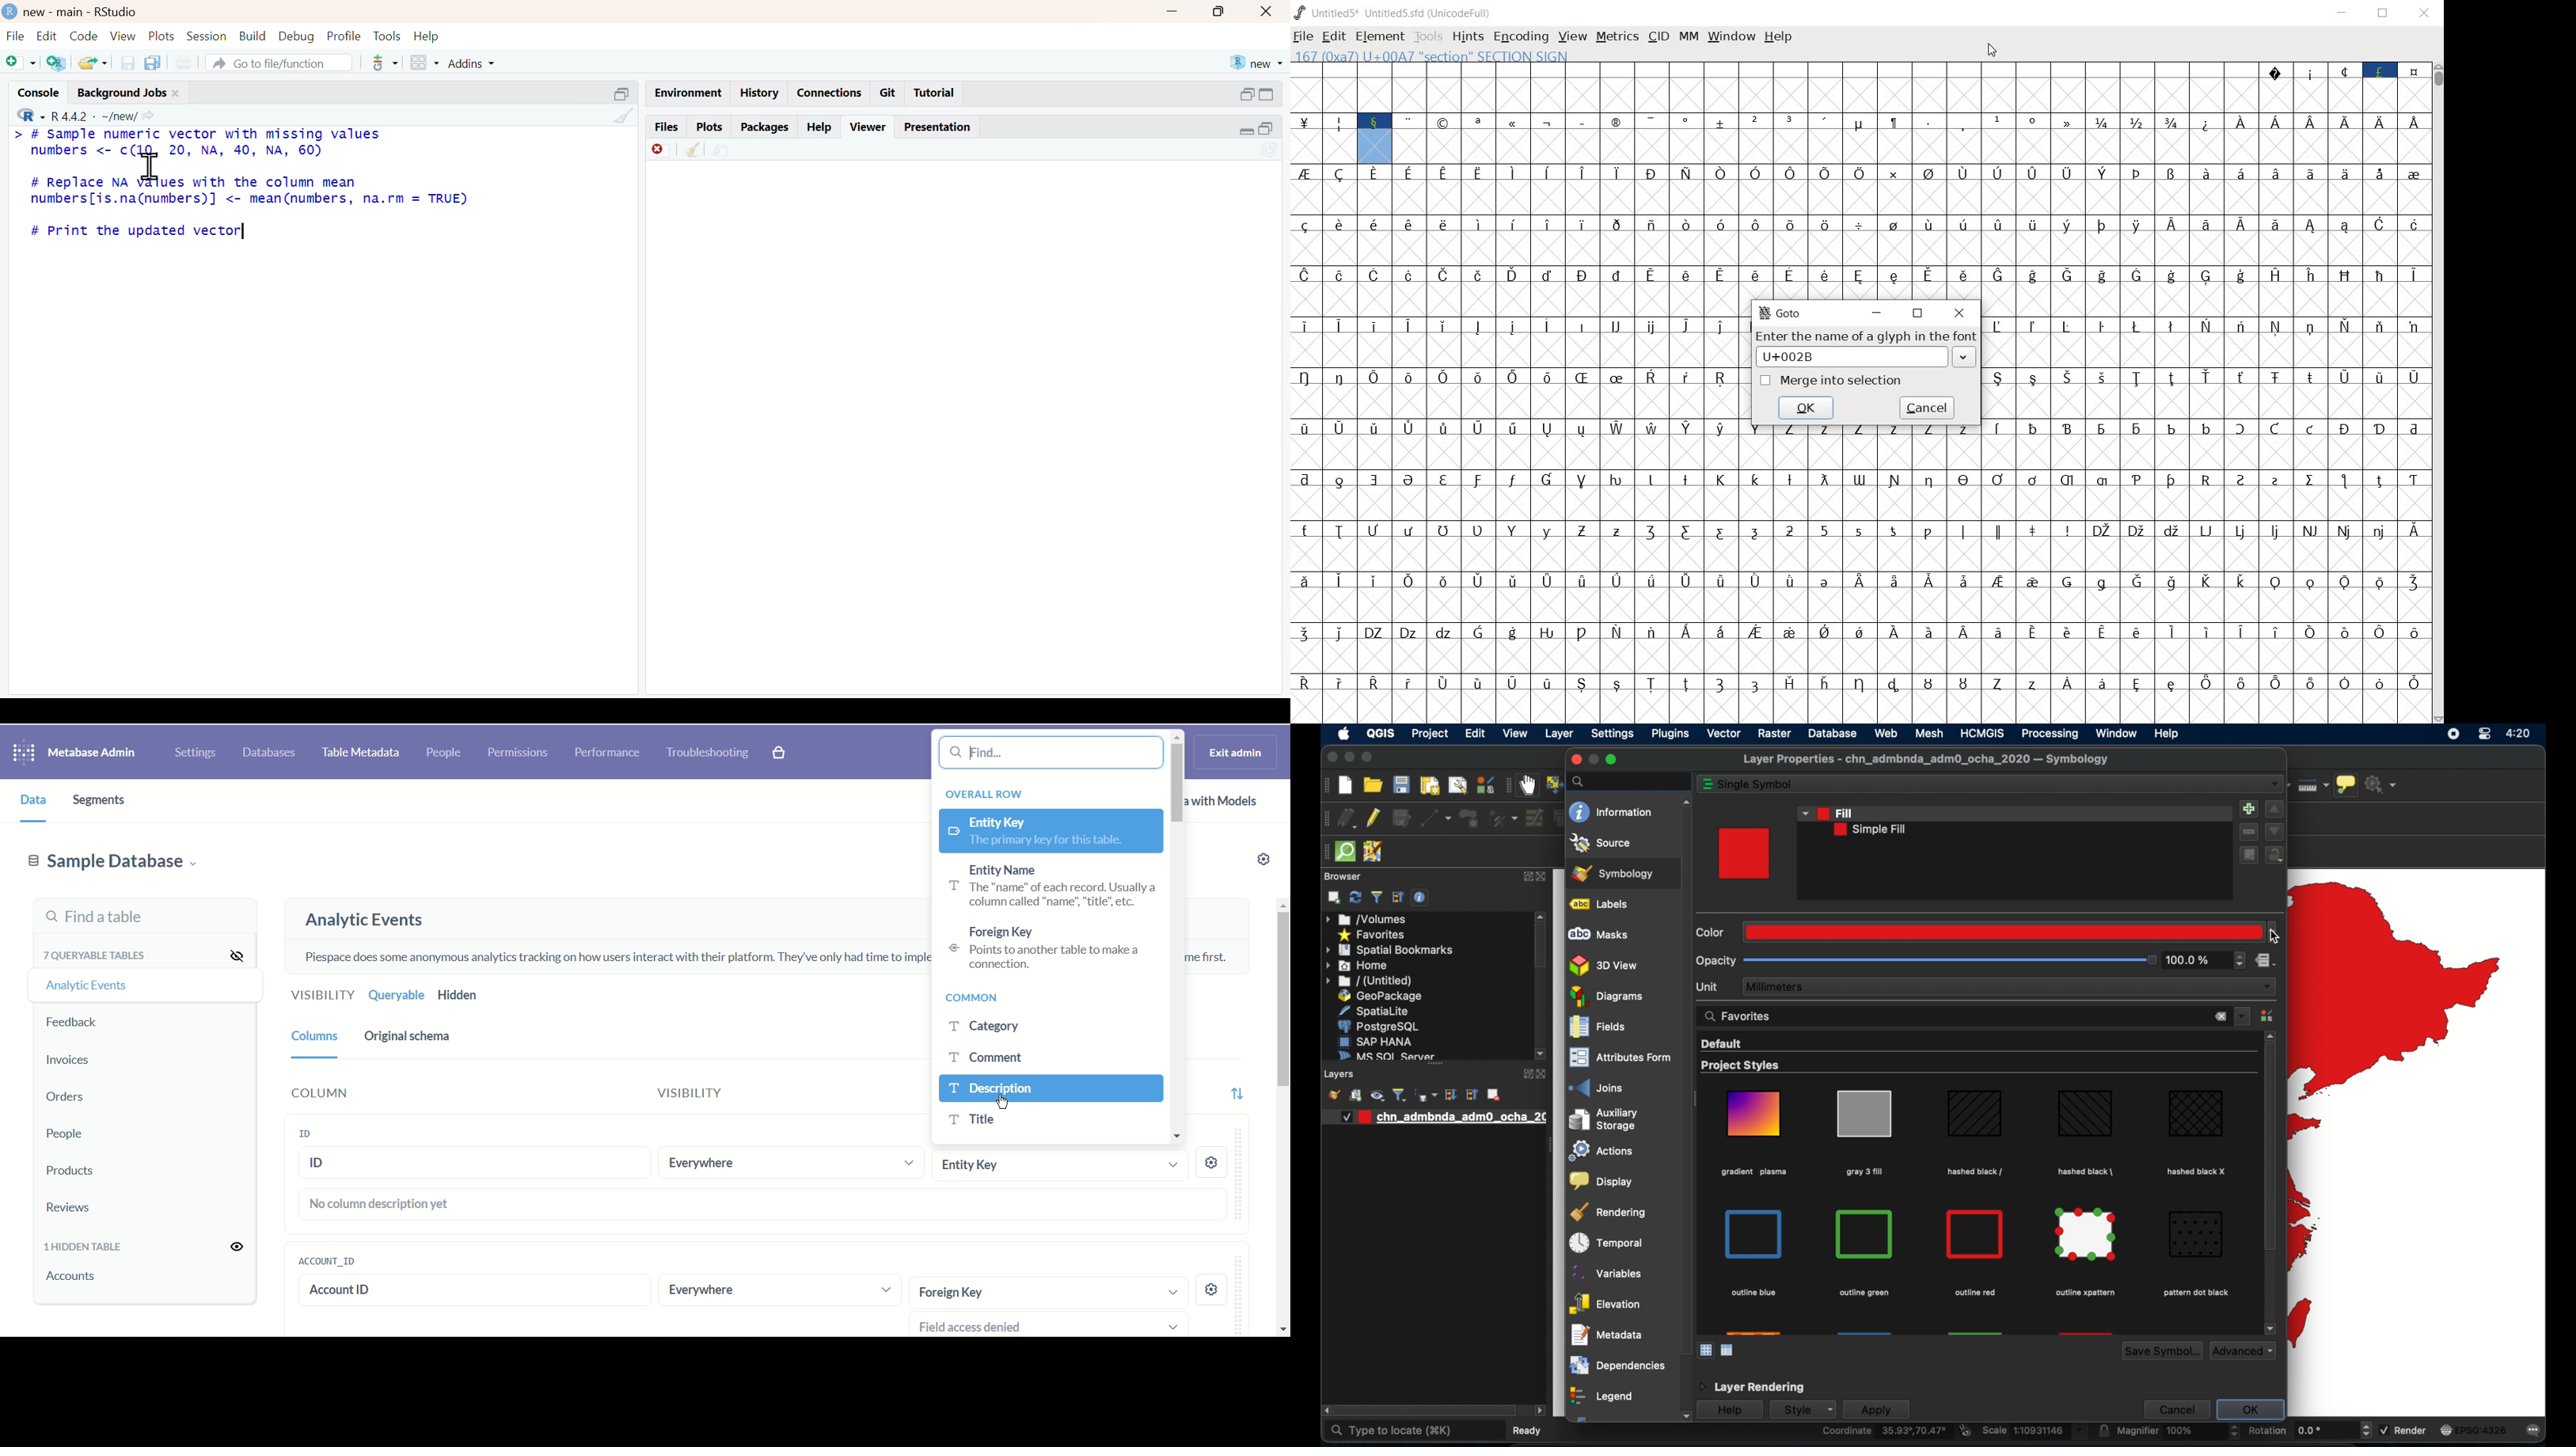 The height and width of the screenshot is (1456, 2576). What do you see at coordinates (2404, 1429) in the screenshot?
I see `render` at bounding box center [2404, 1429].